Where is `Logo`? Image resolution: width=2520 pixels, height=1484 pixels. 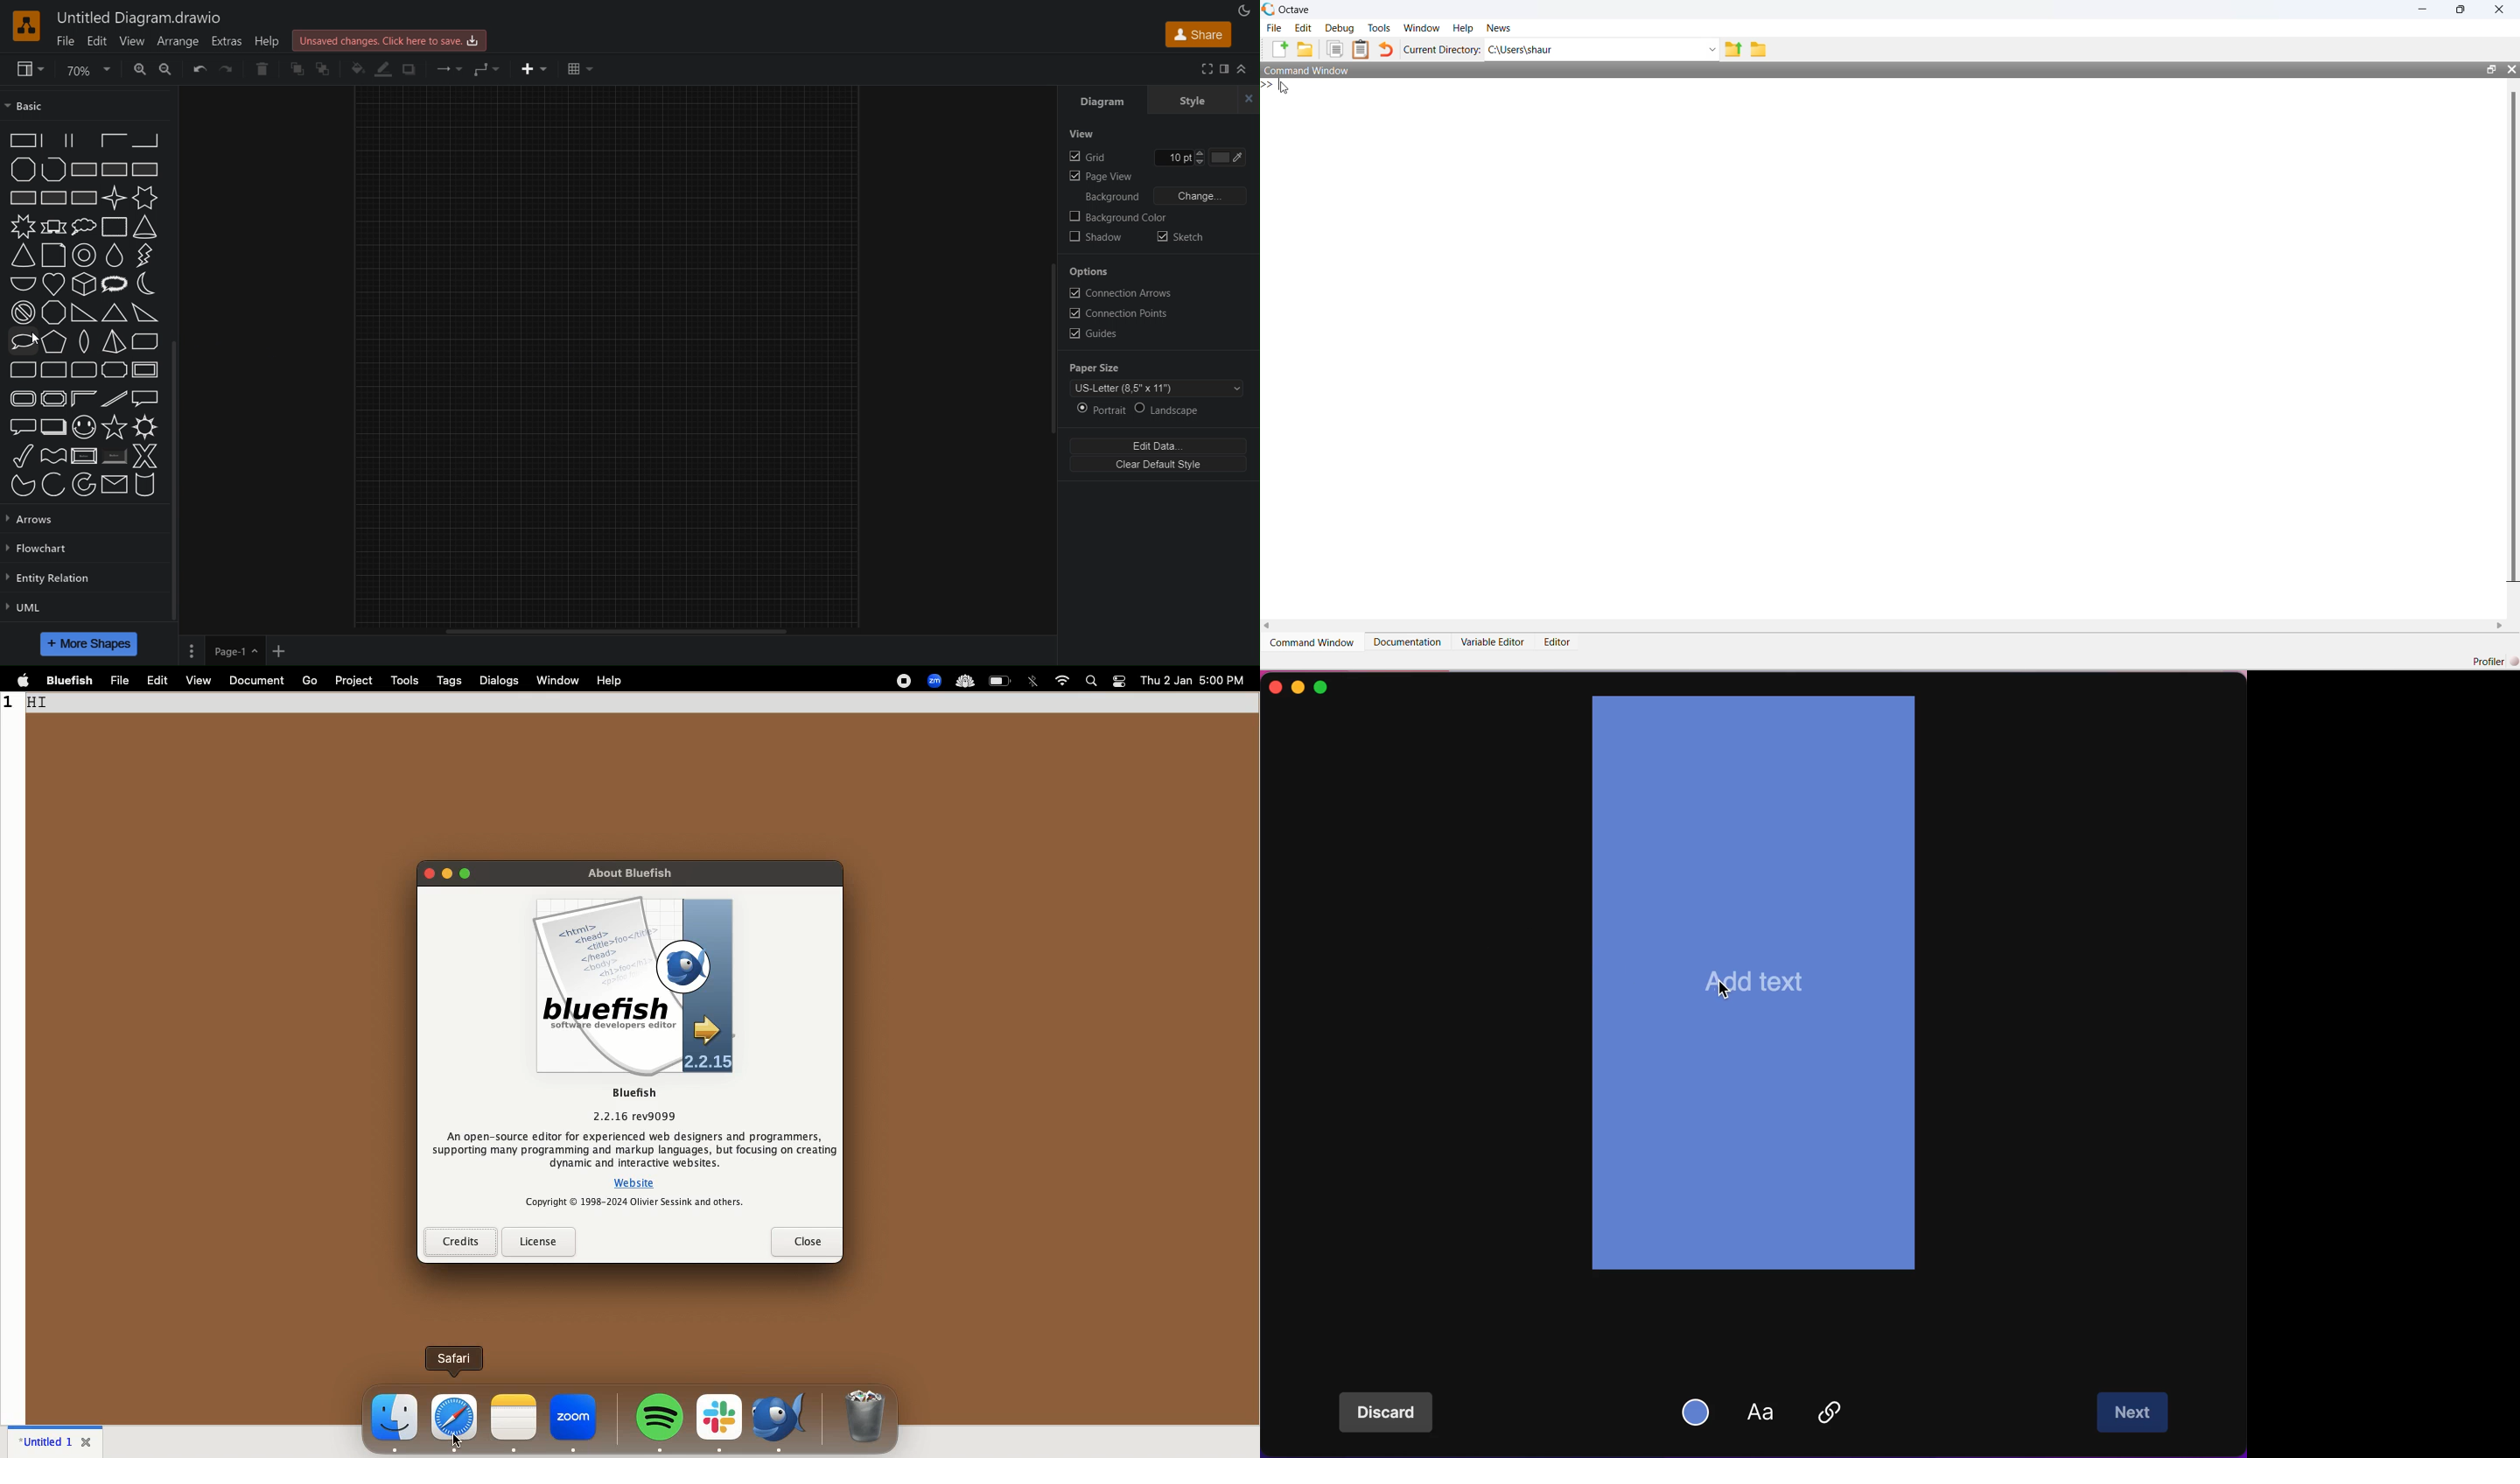 Logo is located at coordinates (27, 25).